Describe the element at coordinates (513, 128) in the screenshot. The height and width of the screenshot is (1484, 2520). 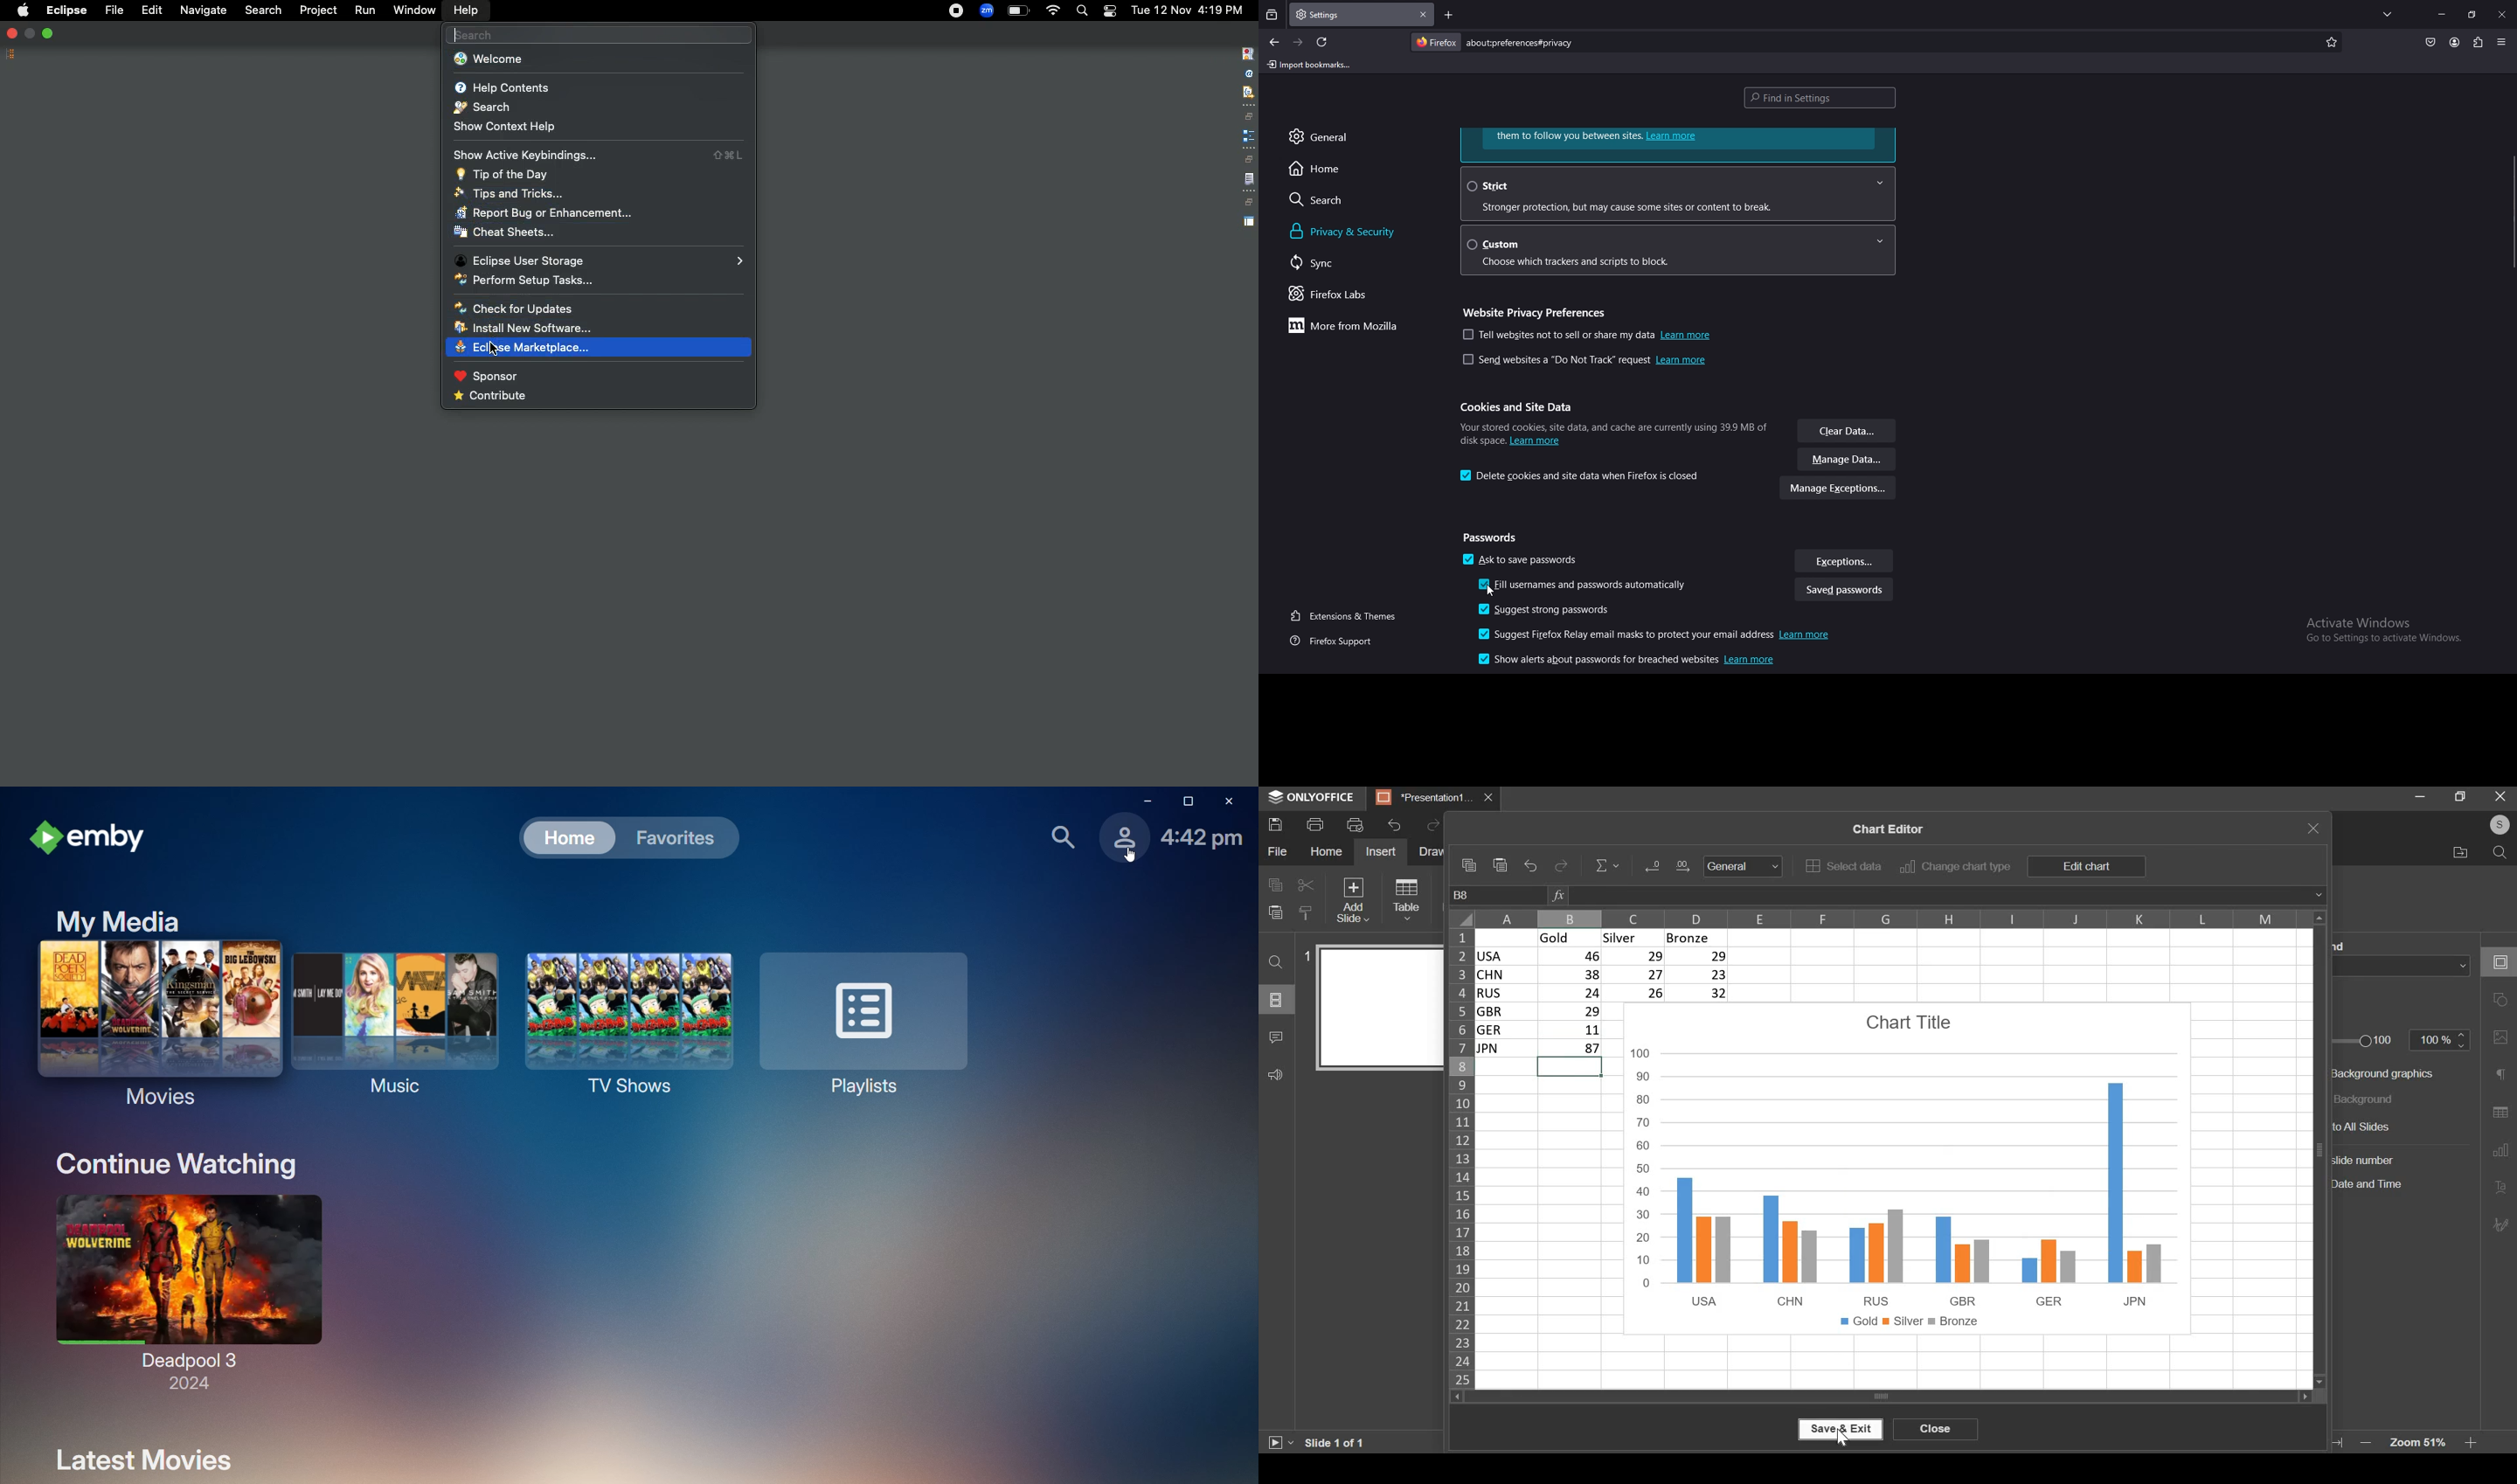
I see `Show content help` at that location.